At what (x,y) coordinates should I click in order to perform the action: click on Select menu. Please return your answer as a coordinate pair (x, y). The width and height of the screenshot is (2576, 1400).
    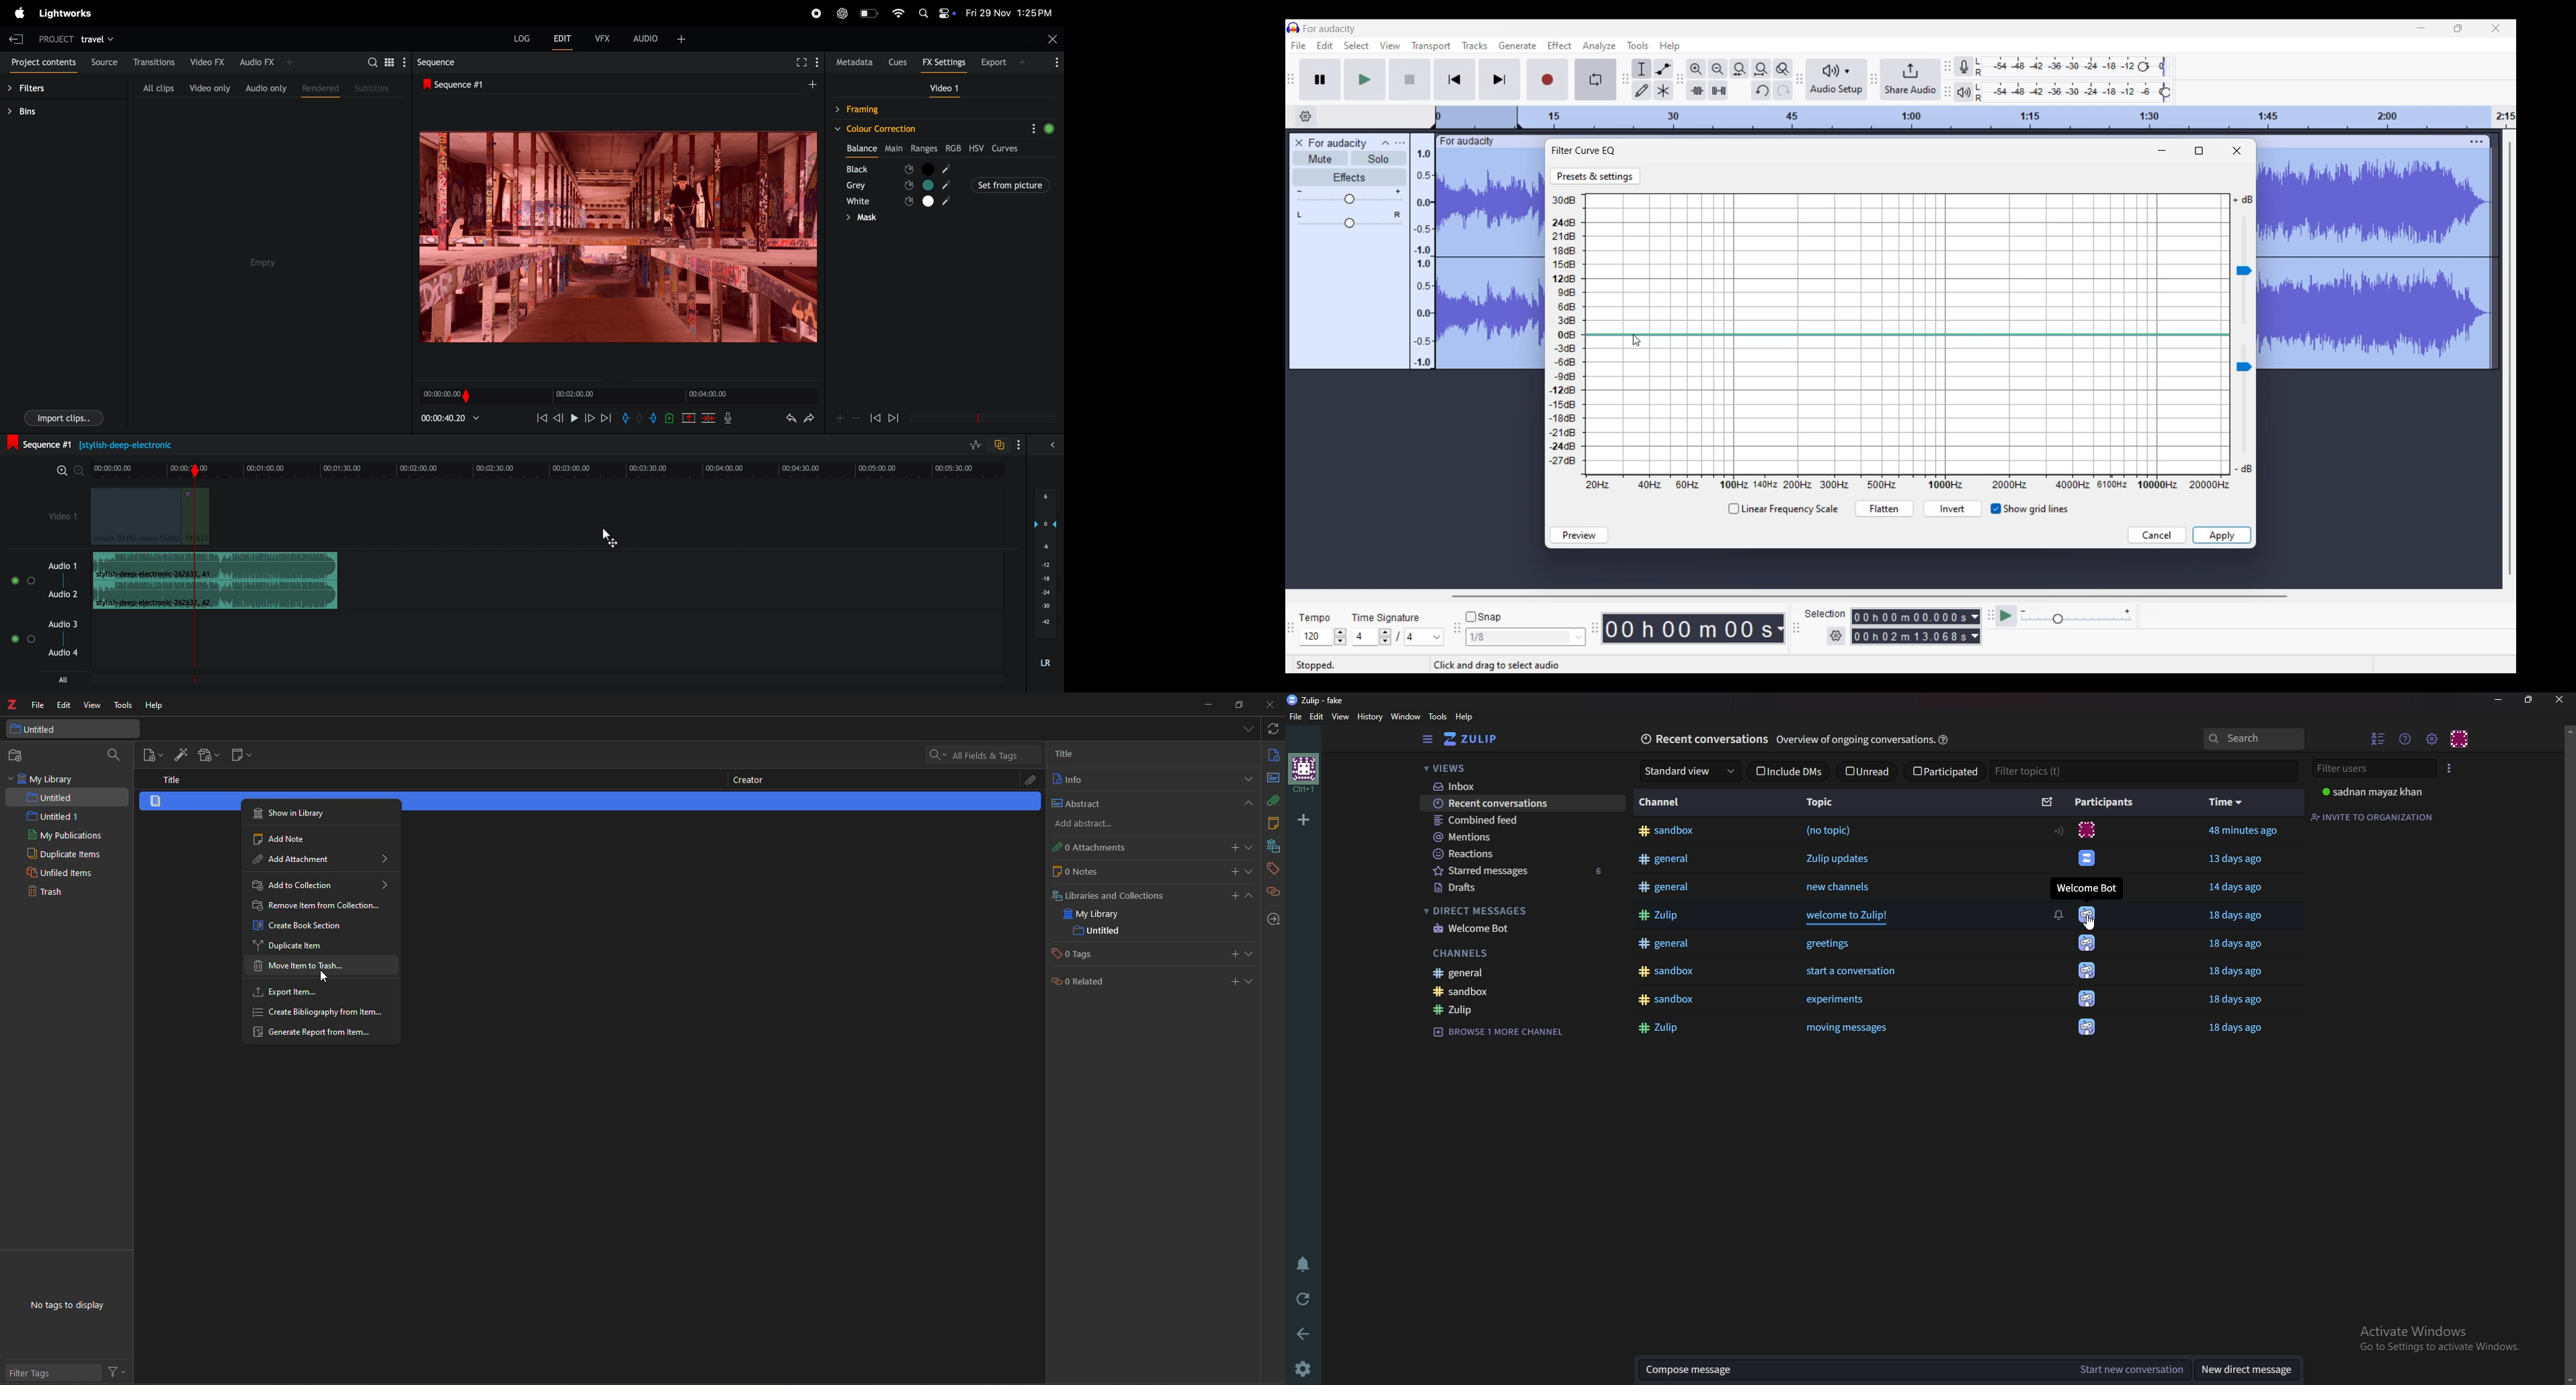
    Looking at the image, I should click on (1356, 46).